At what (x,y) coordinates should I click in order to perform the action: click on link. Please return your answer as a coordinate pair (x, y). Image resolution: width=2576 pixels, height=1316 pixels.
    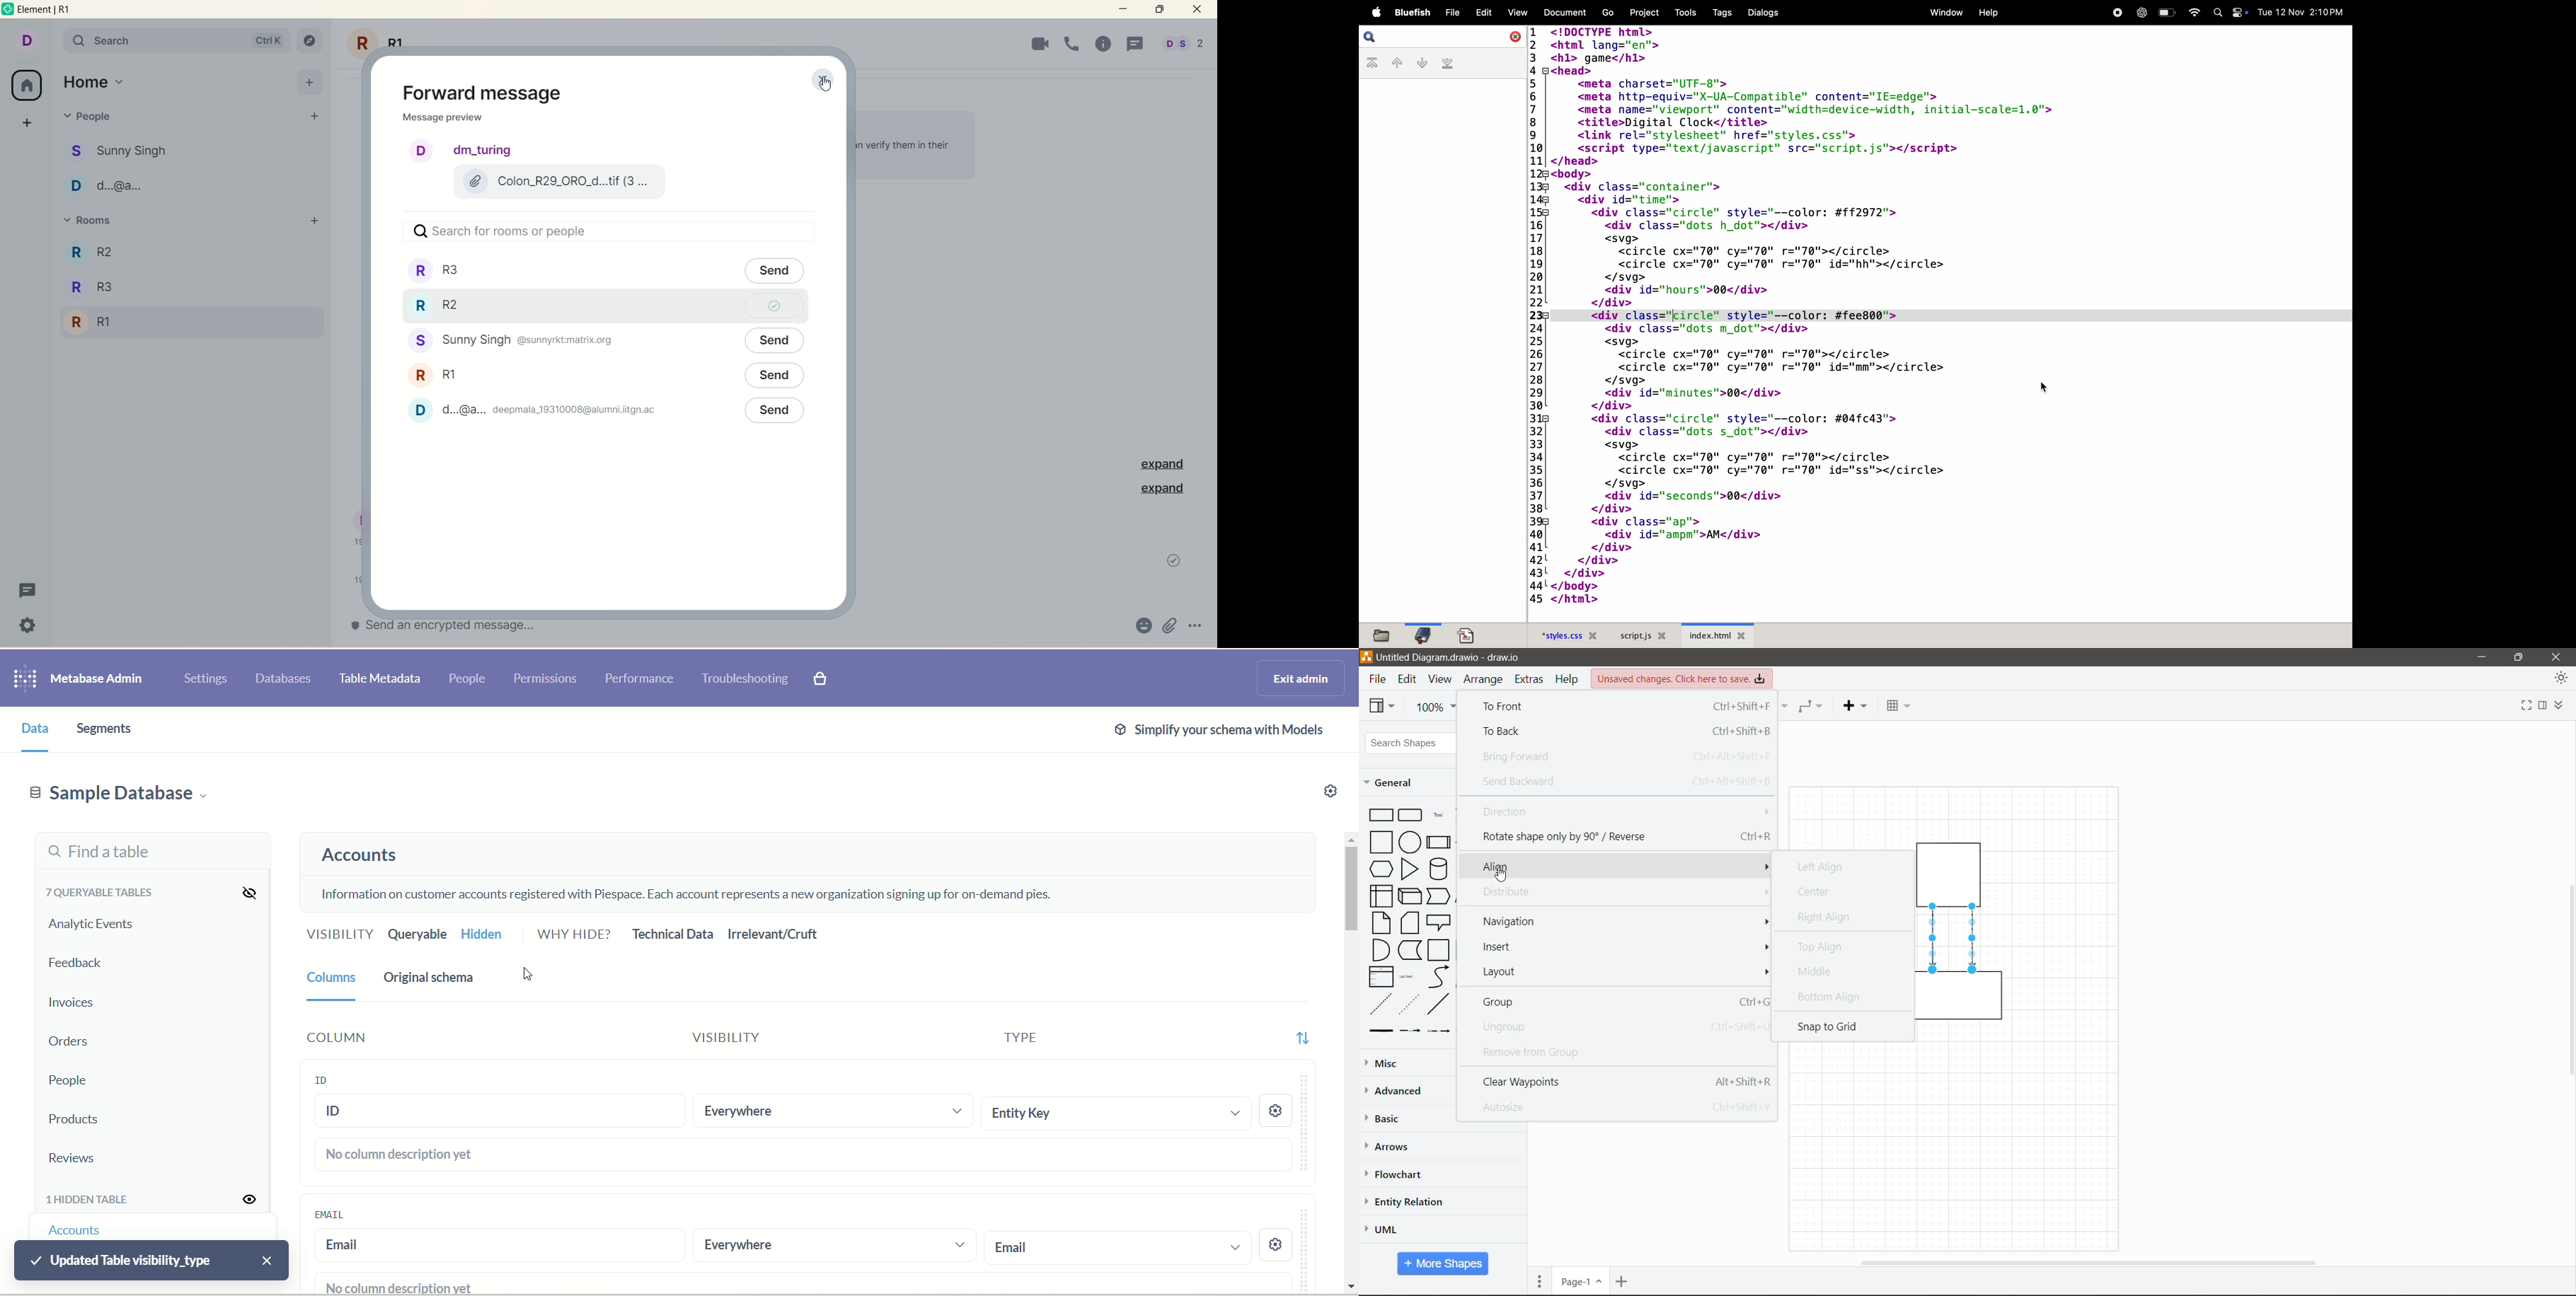
    Looking at the image, I should click on (1378, 1031).